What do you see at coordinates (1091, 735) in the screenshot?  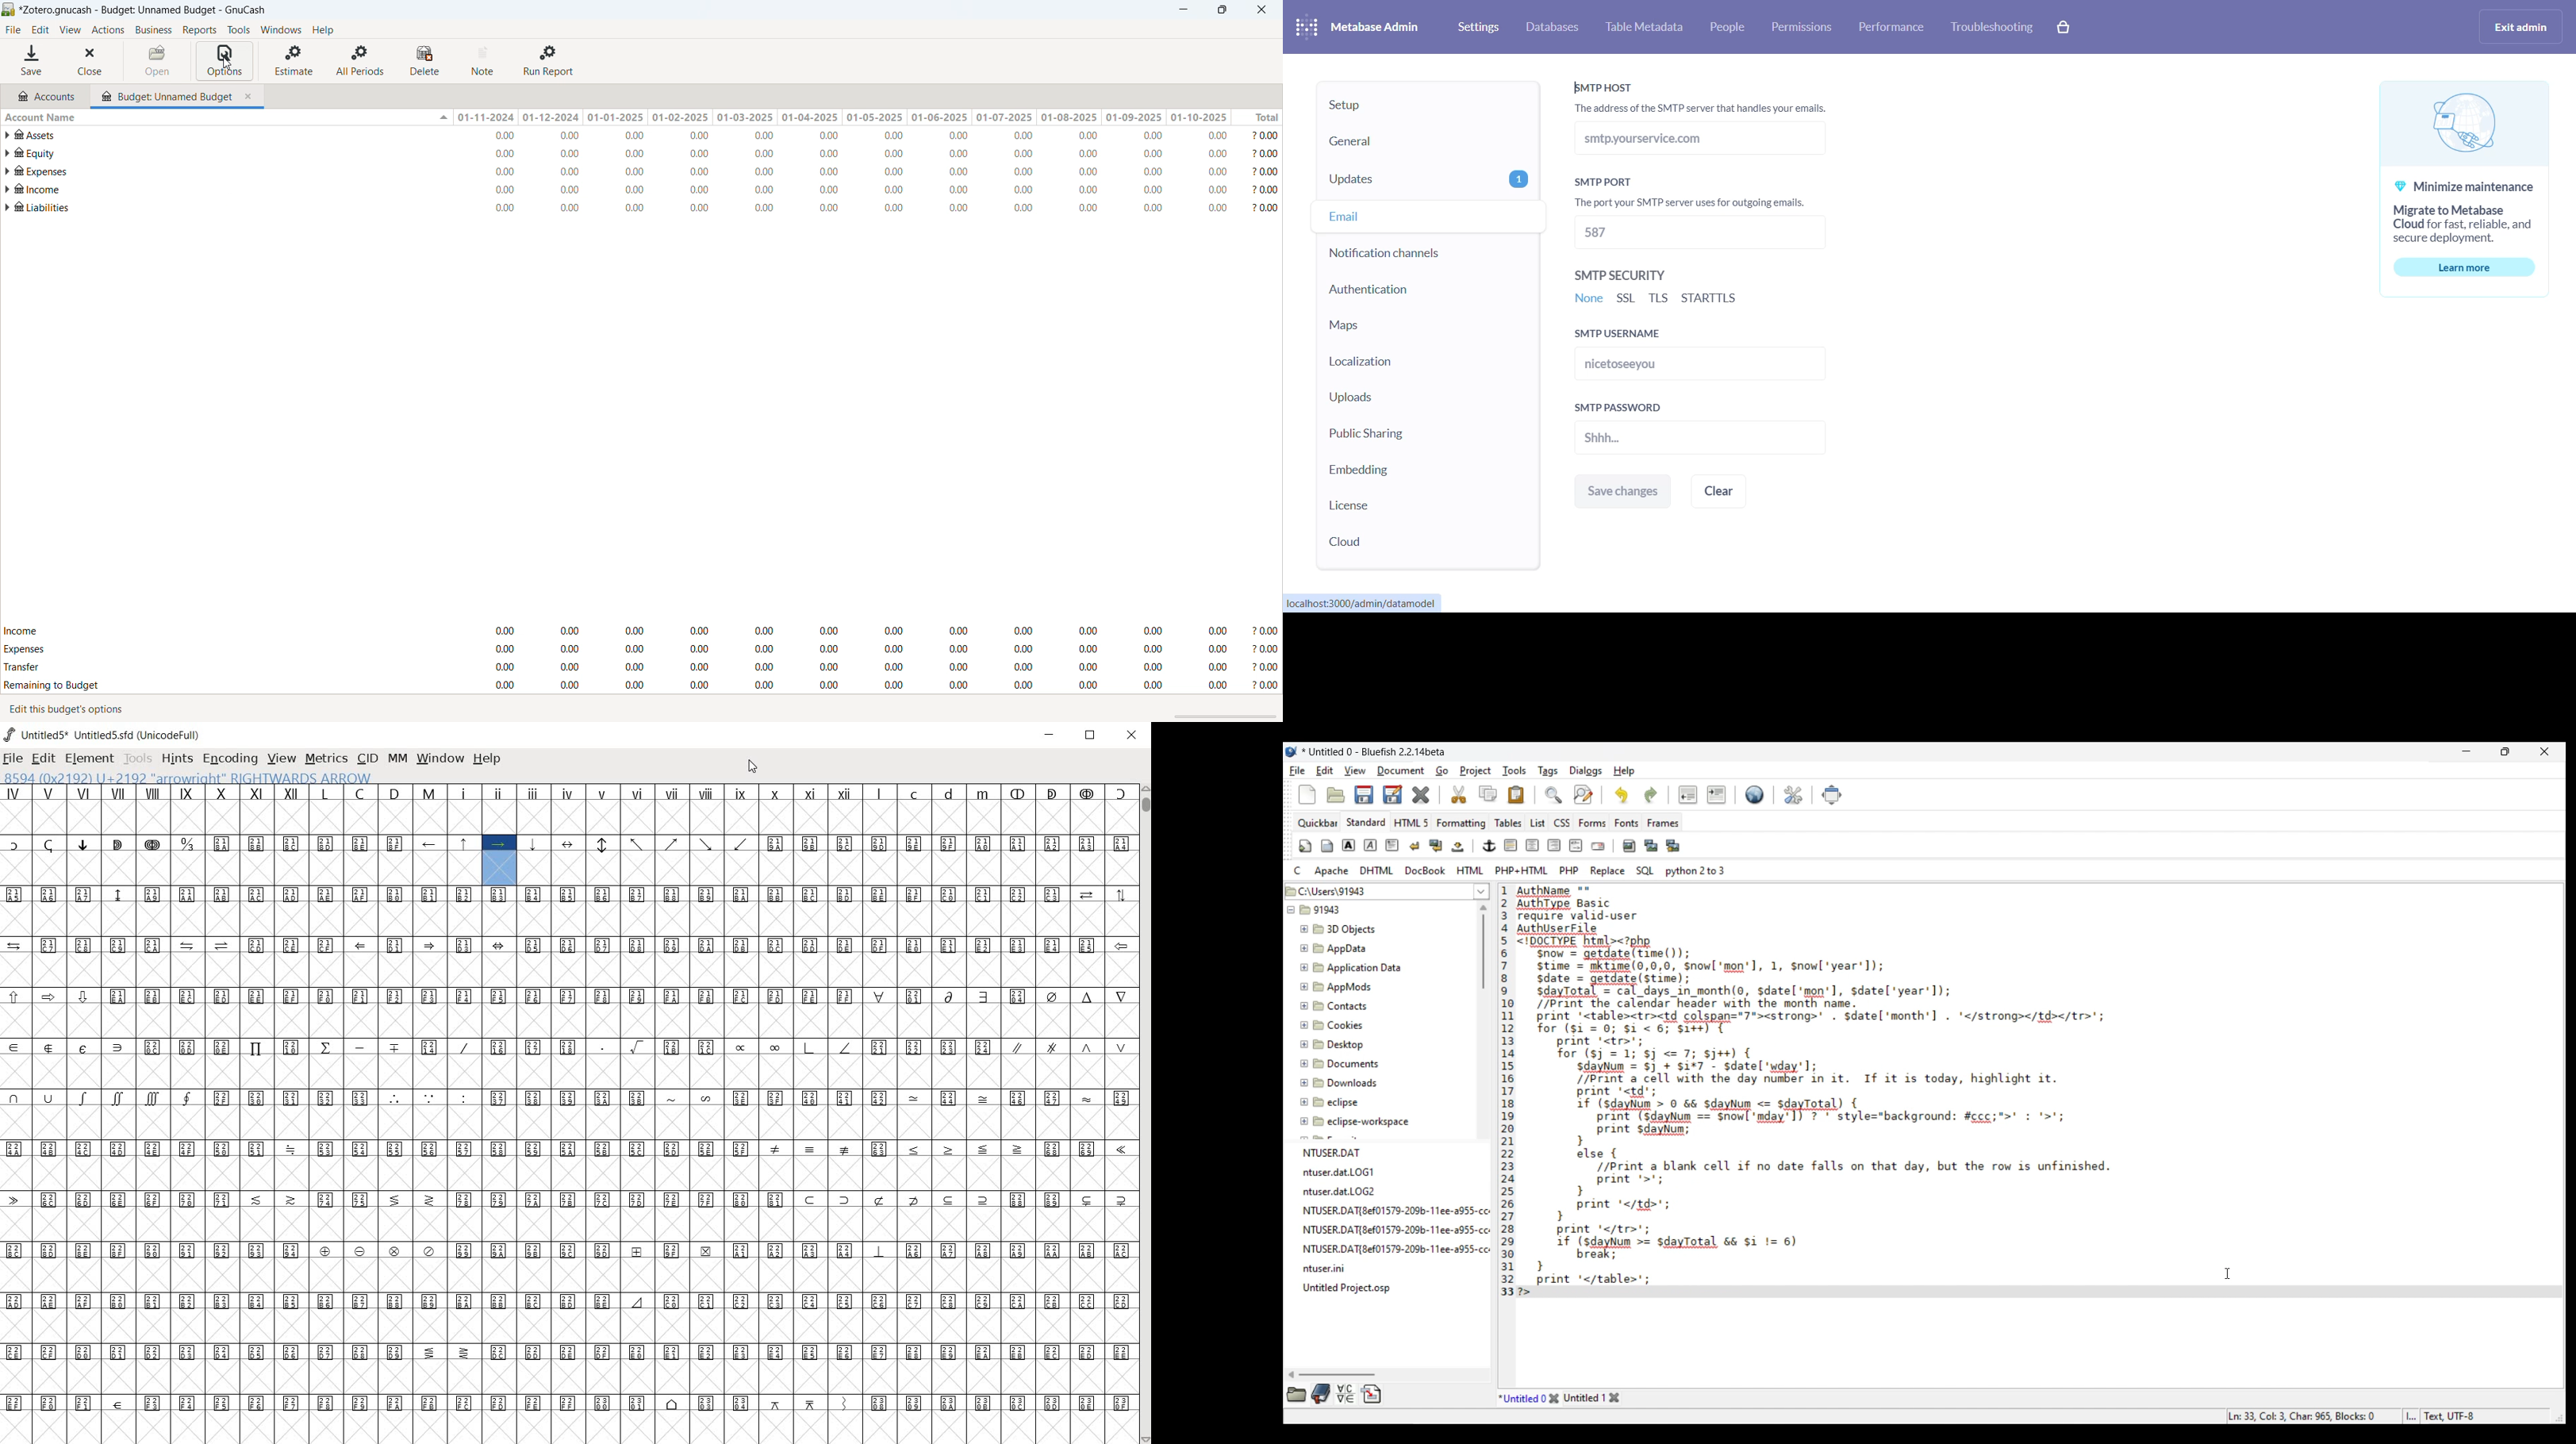 I see `RESTORE DOWN` at bounding box center [1091, 735].